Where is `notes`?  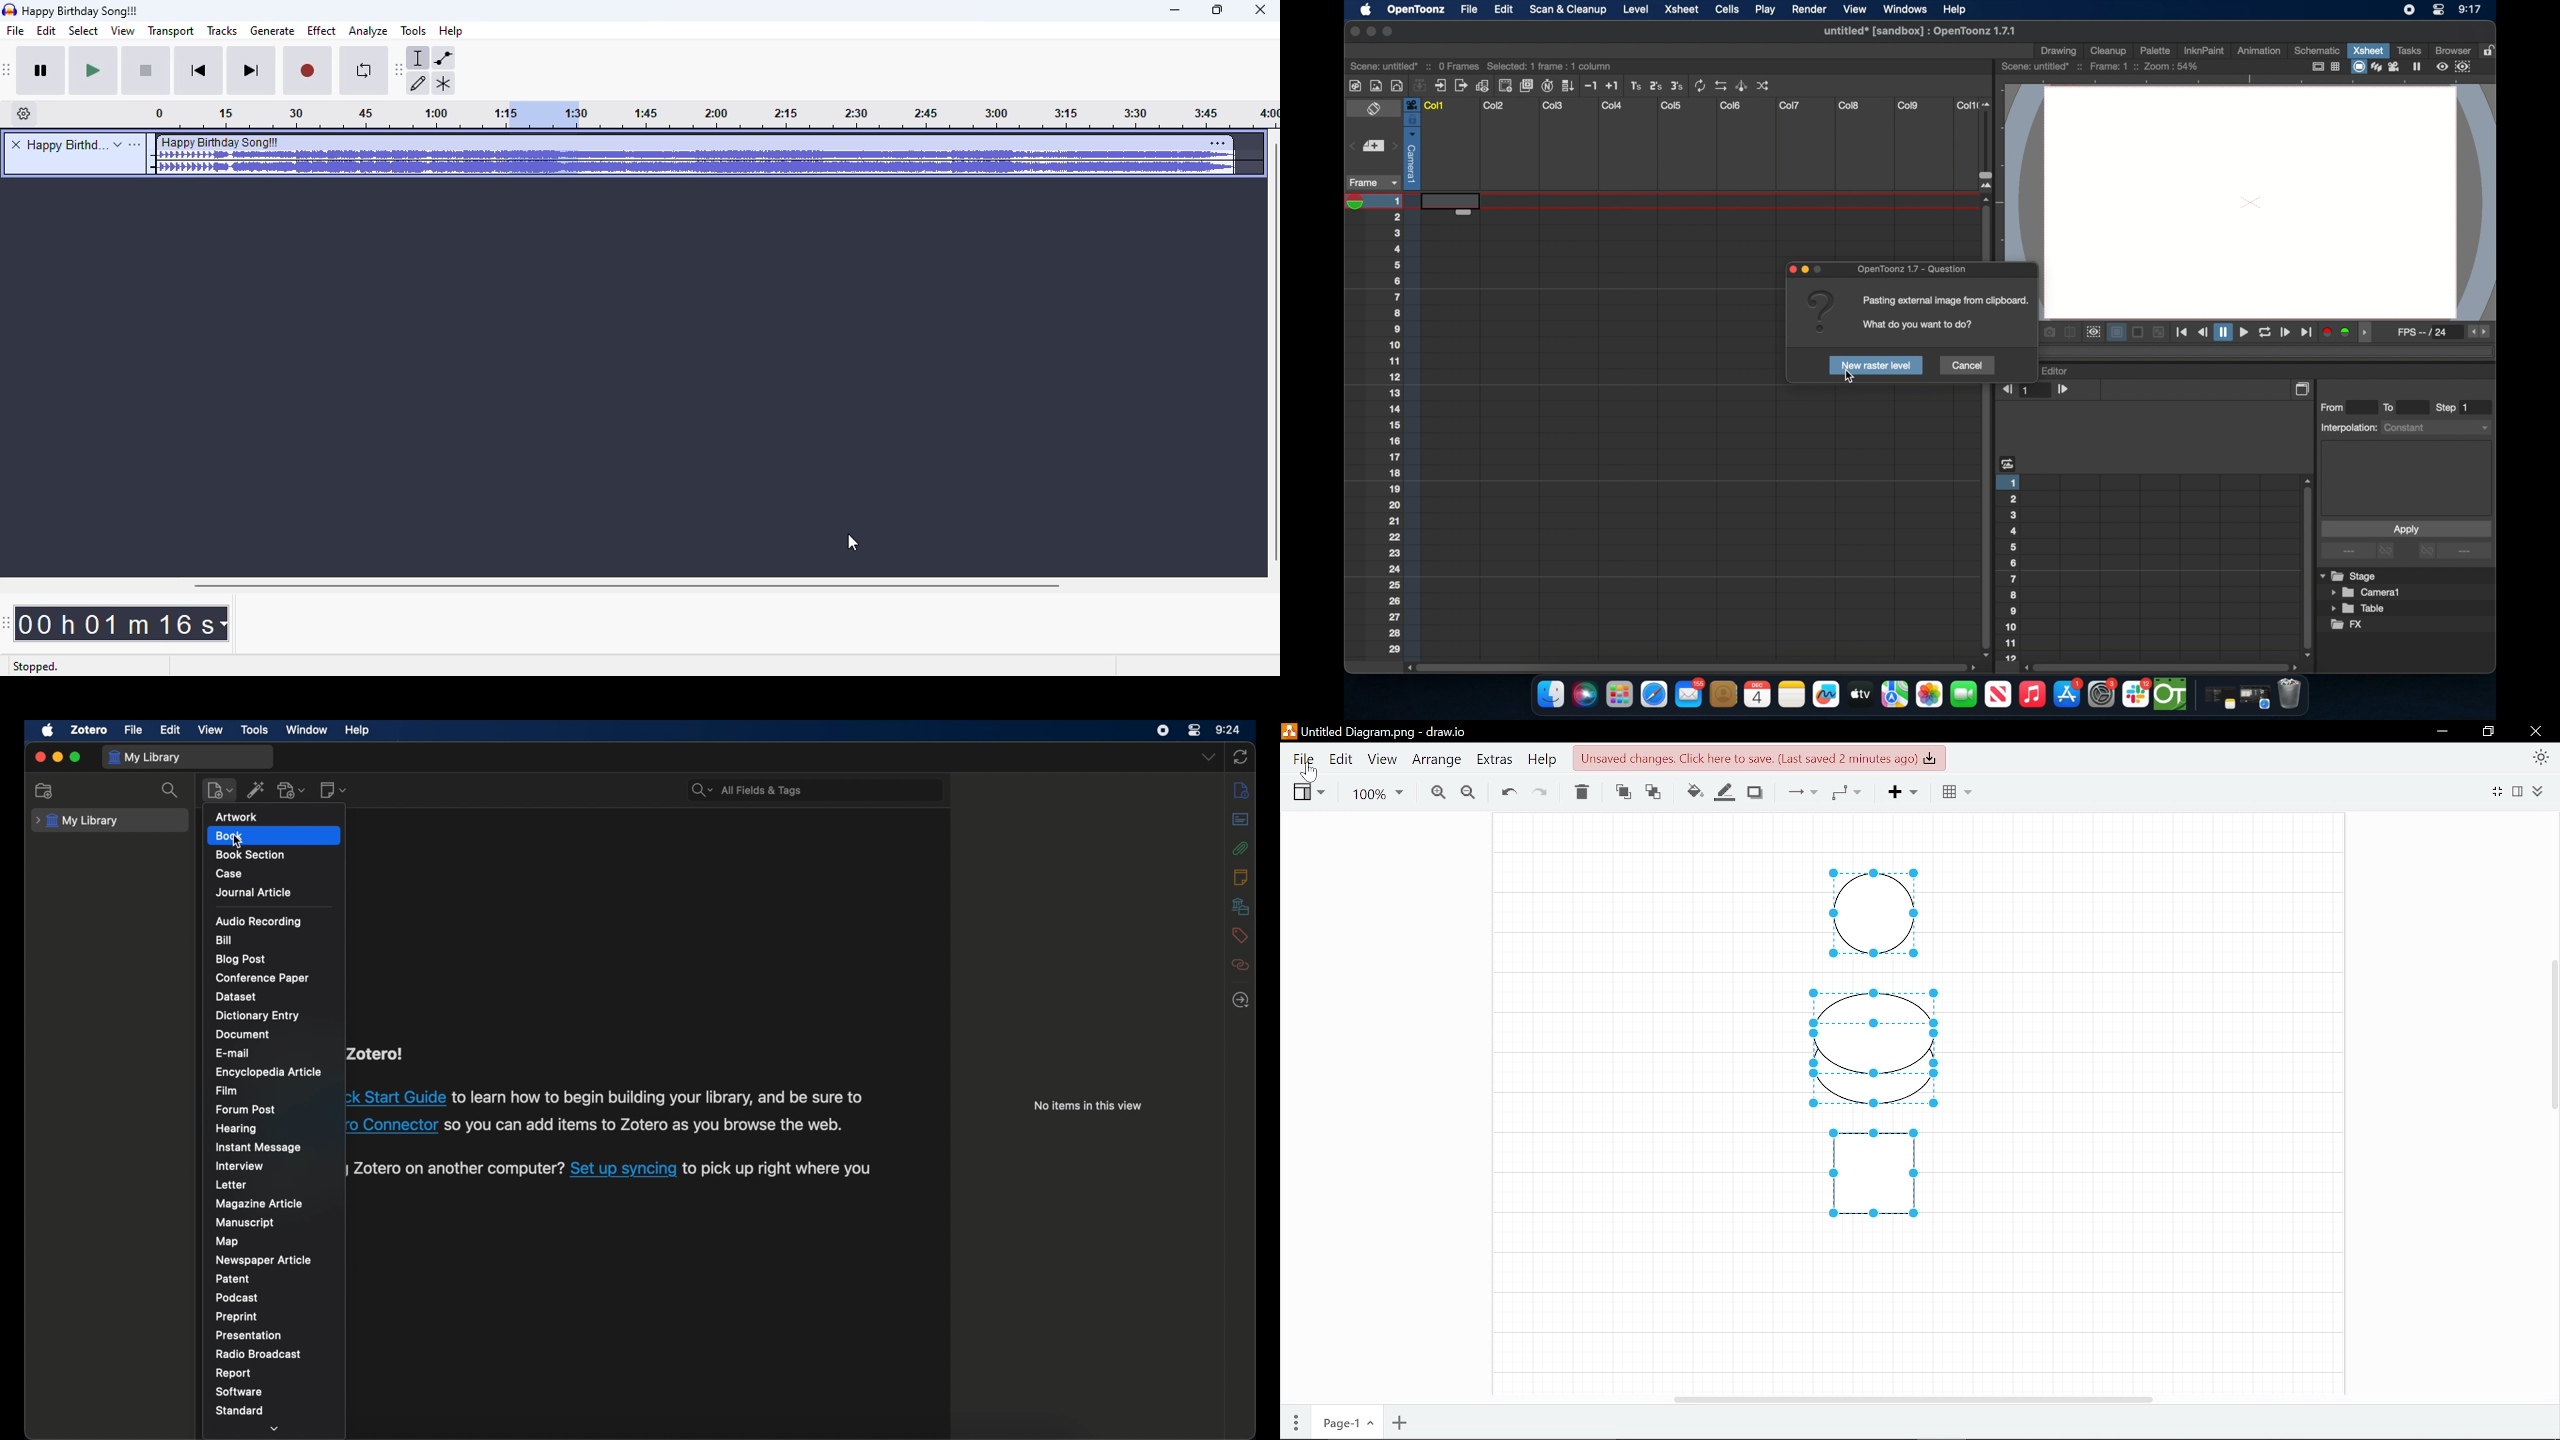
notes is located at coordinates (1241, 876).